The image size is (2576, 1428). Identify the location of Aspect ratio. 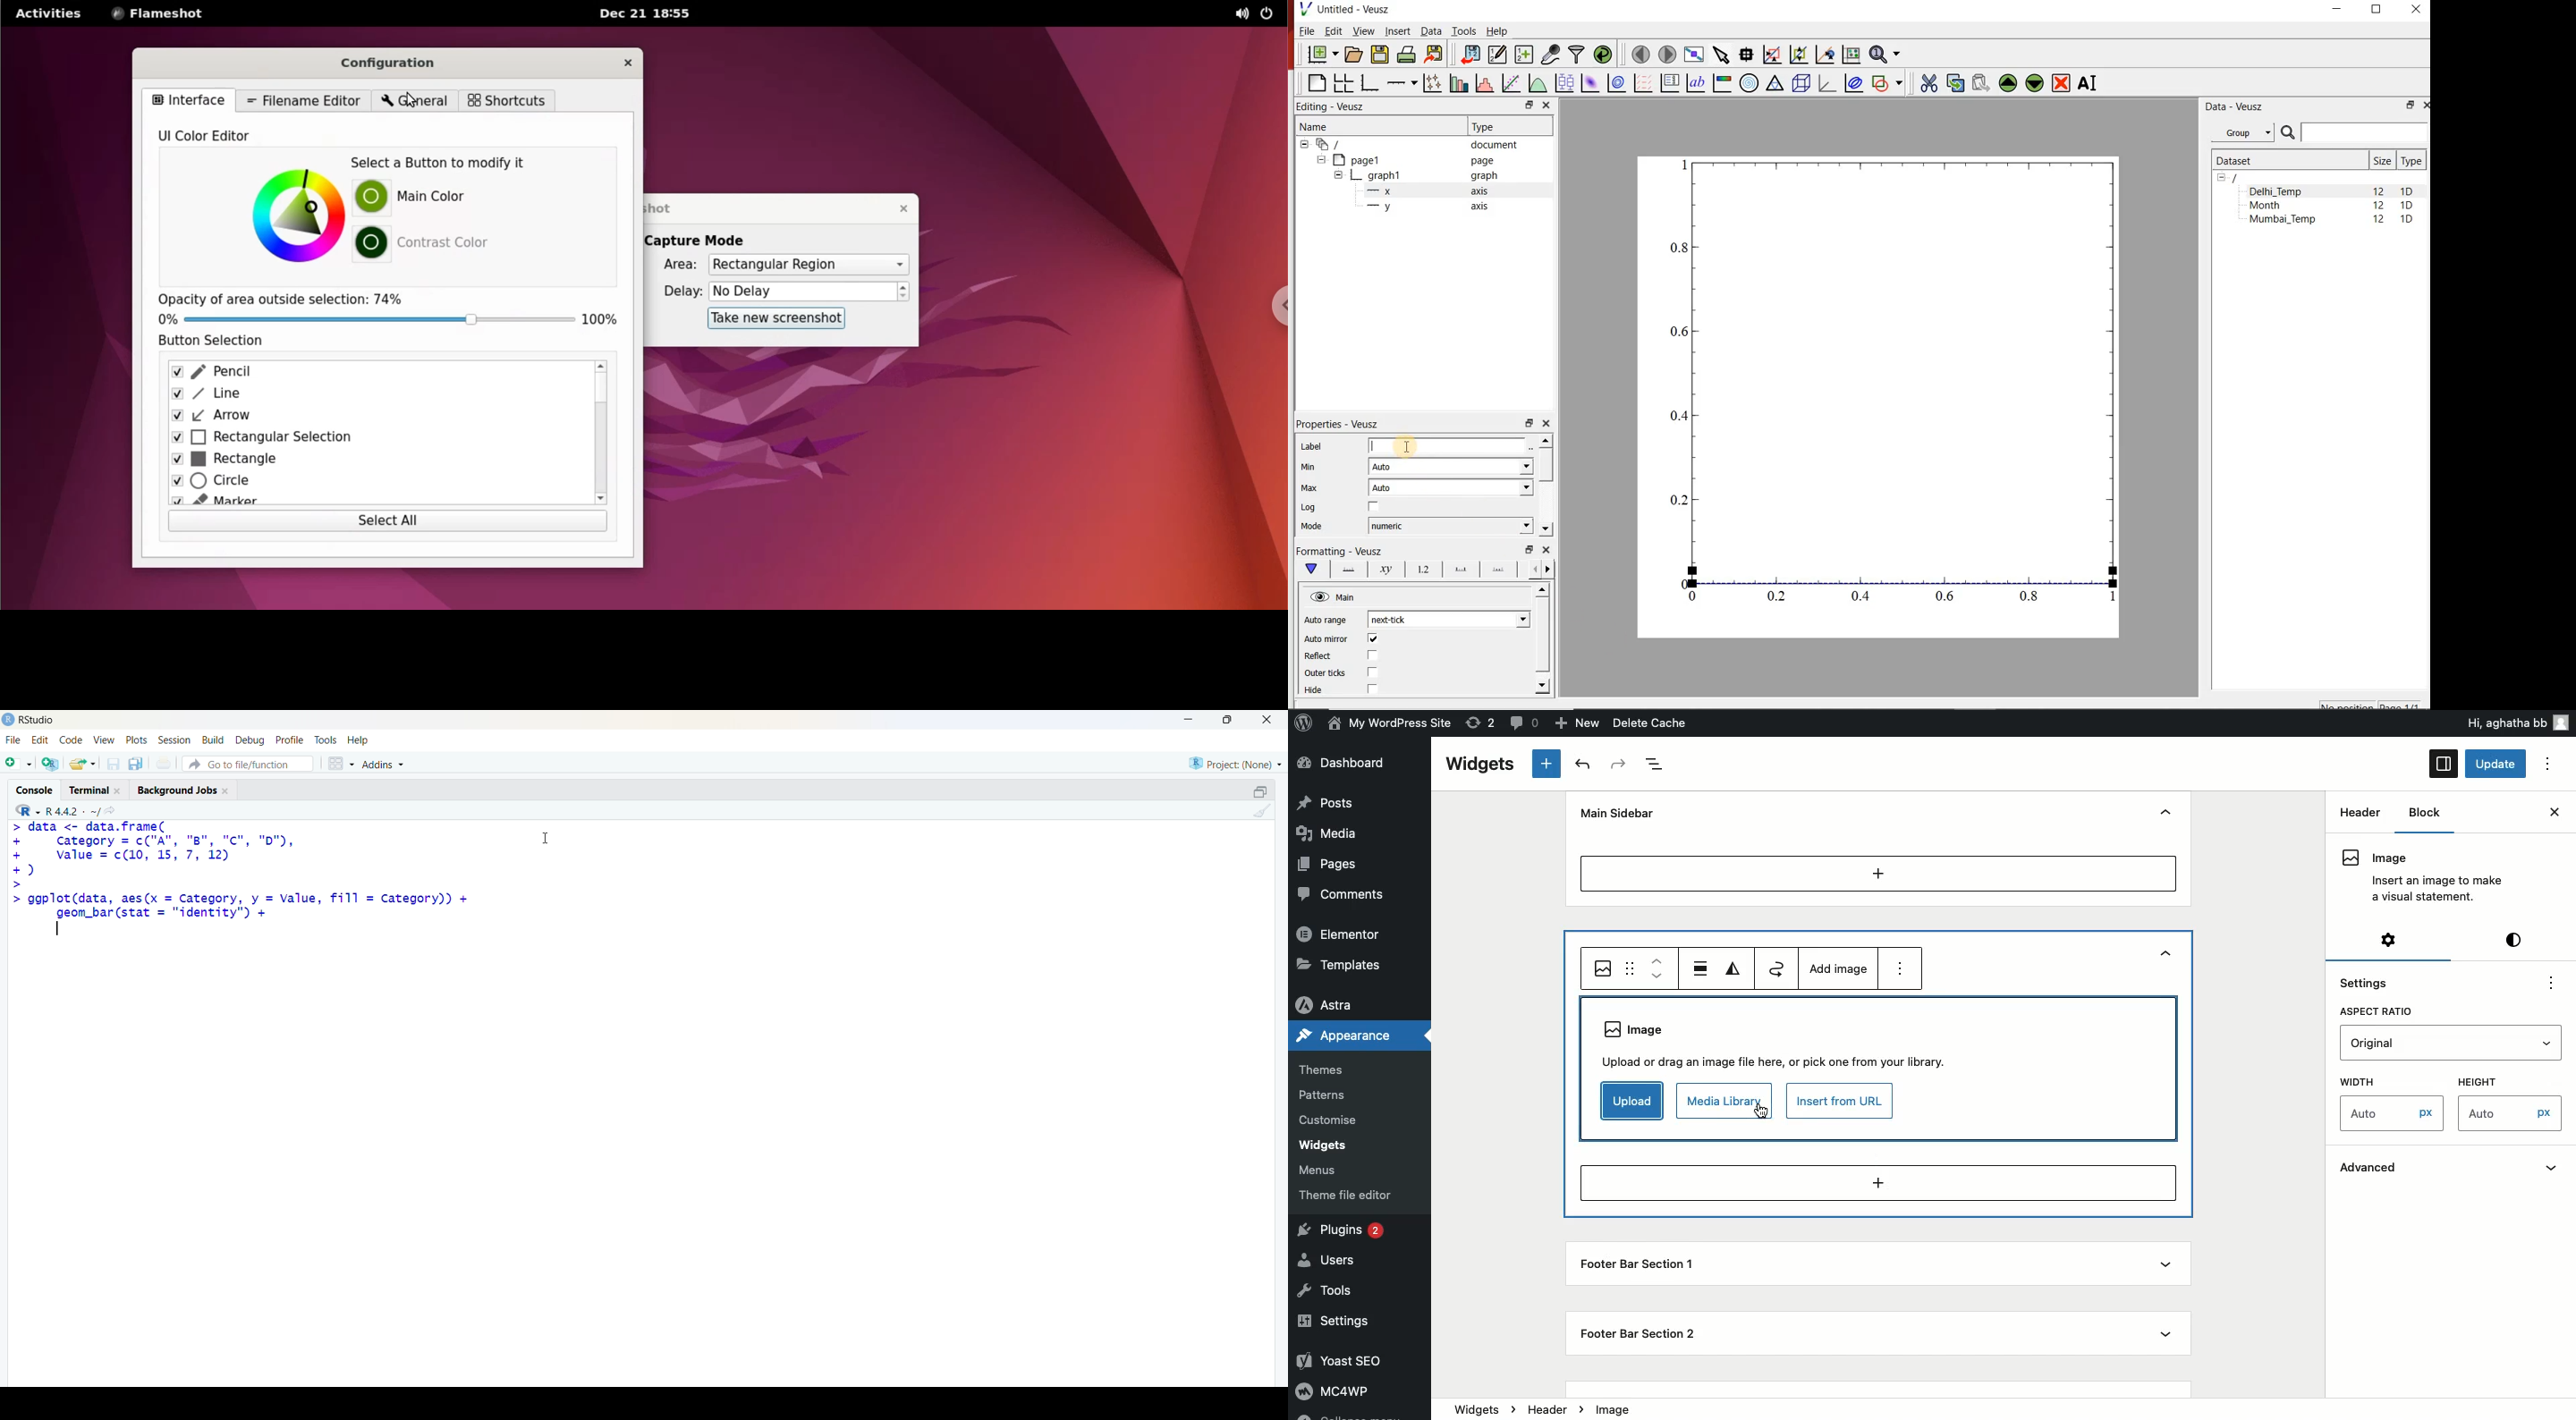
(2374, 1011).